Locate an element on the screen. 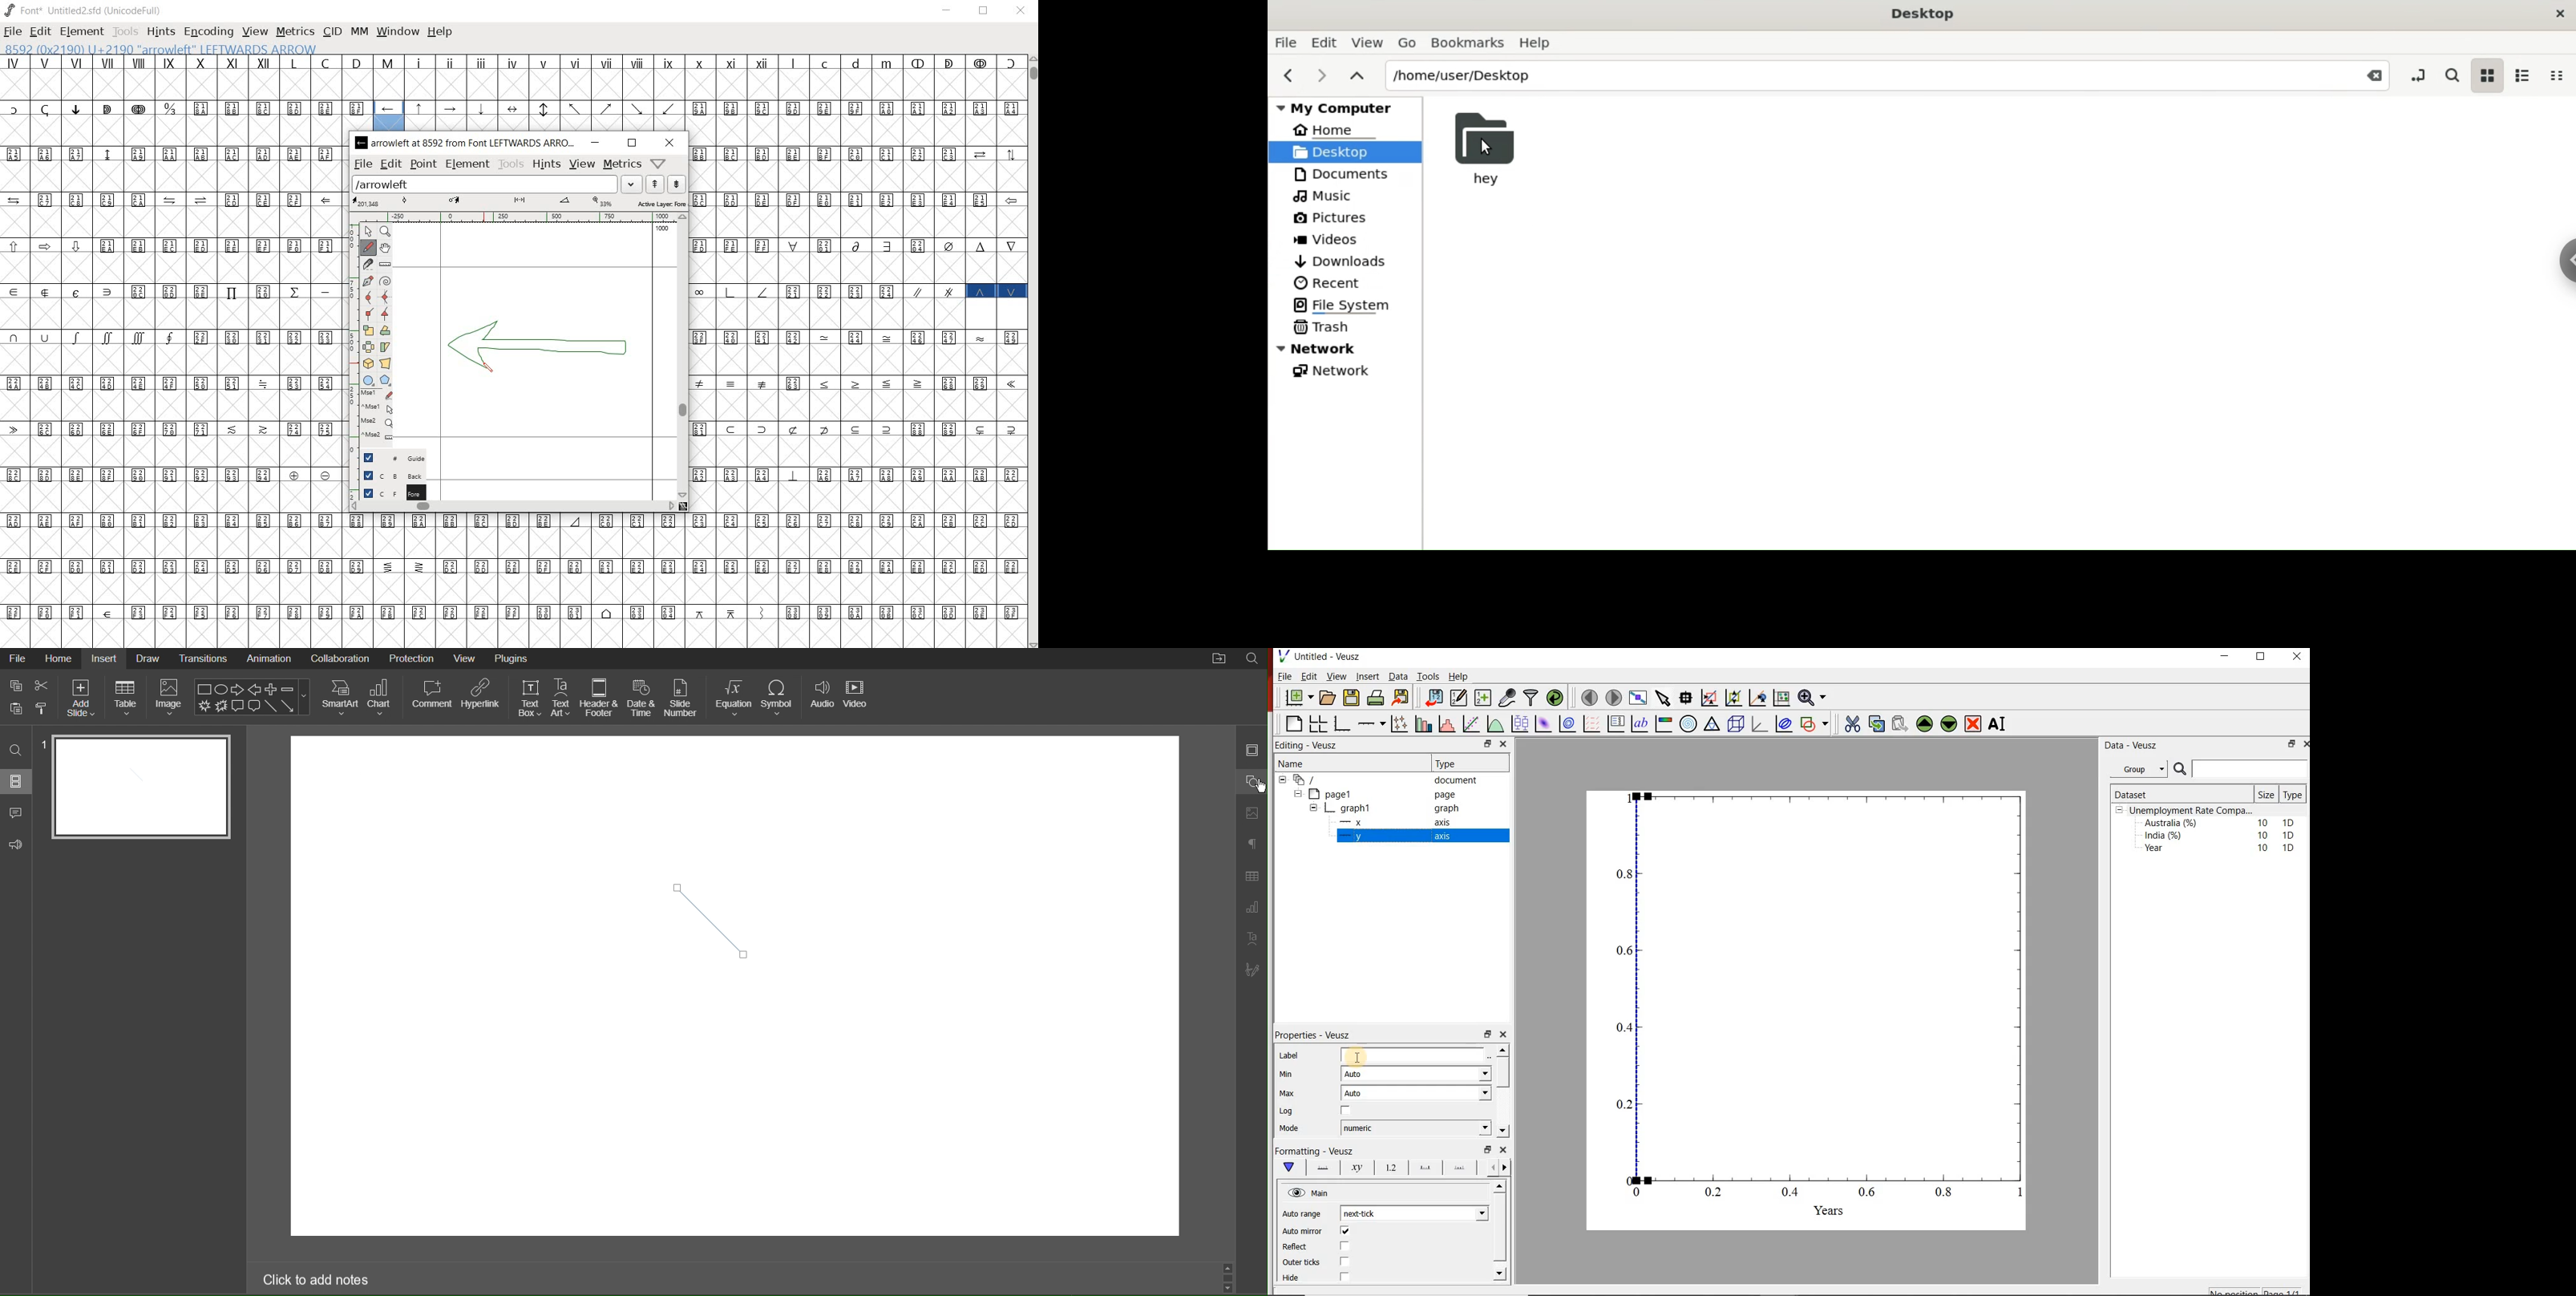 This screenshot has width=2576, height=1316. tools is located at coordinates (510, 164).